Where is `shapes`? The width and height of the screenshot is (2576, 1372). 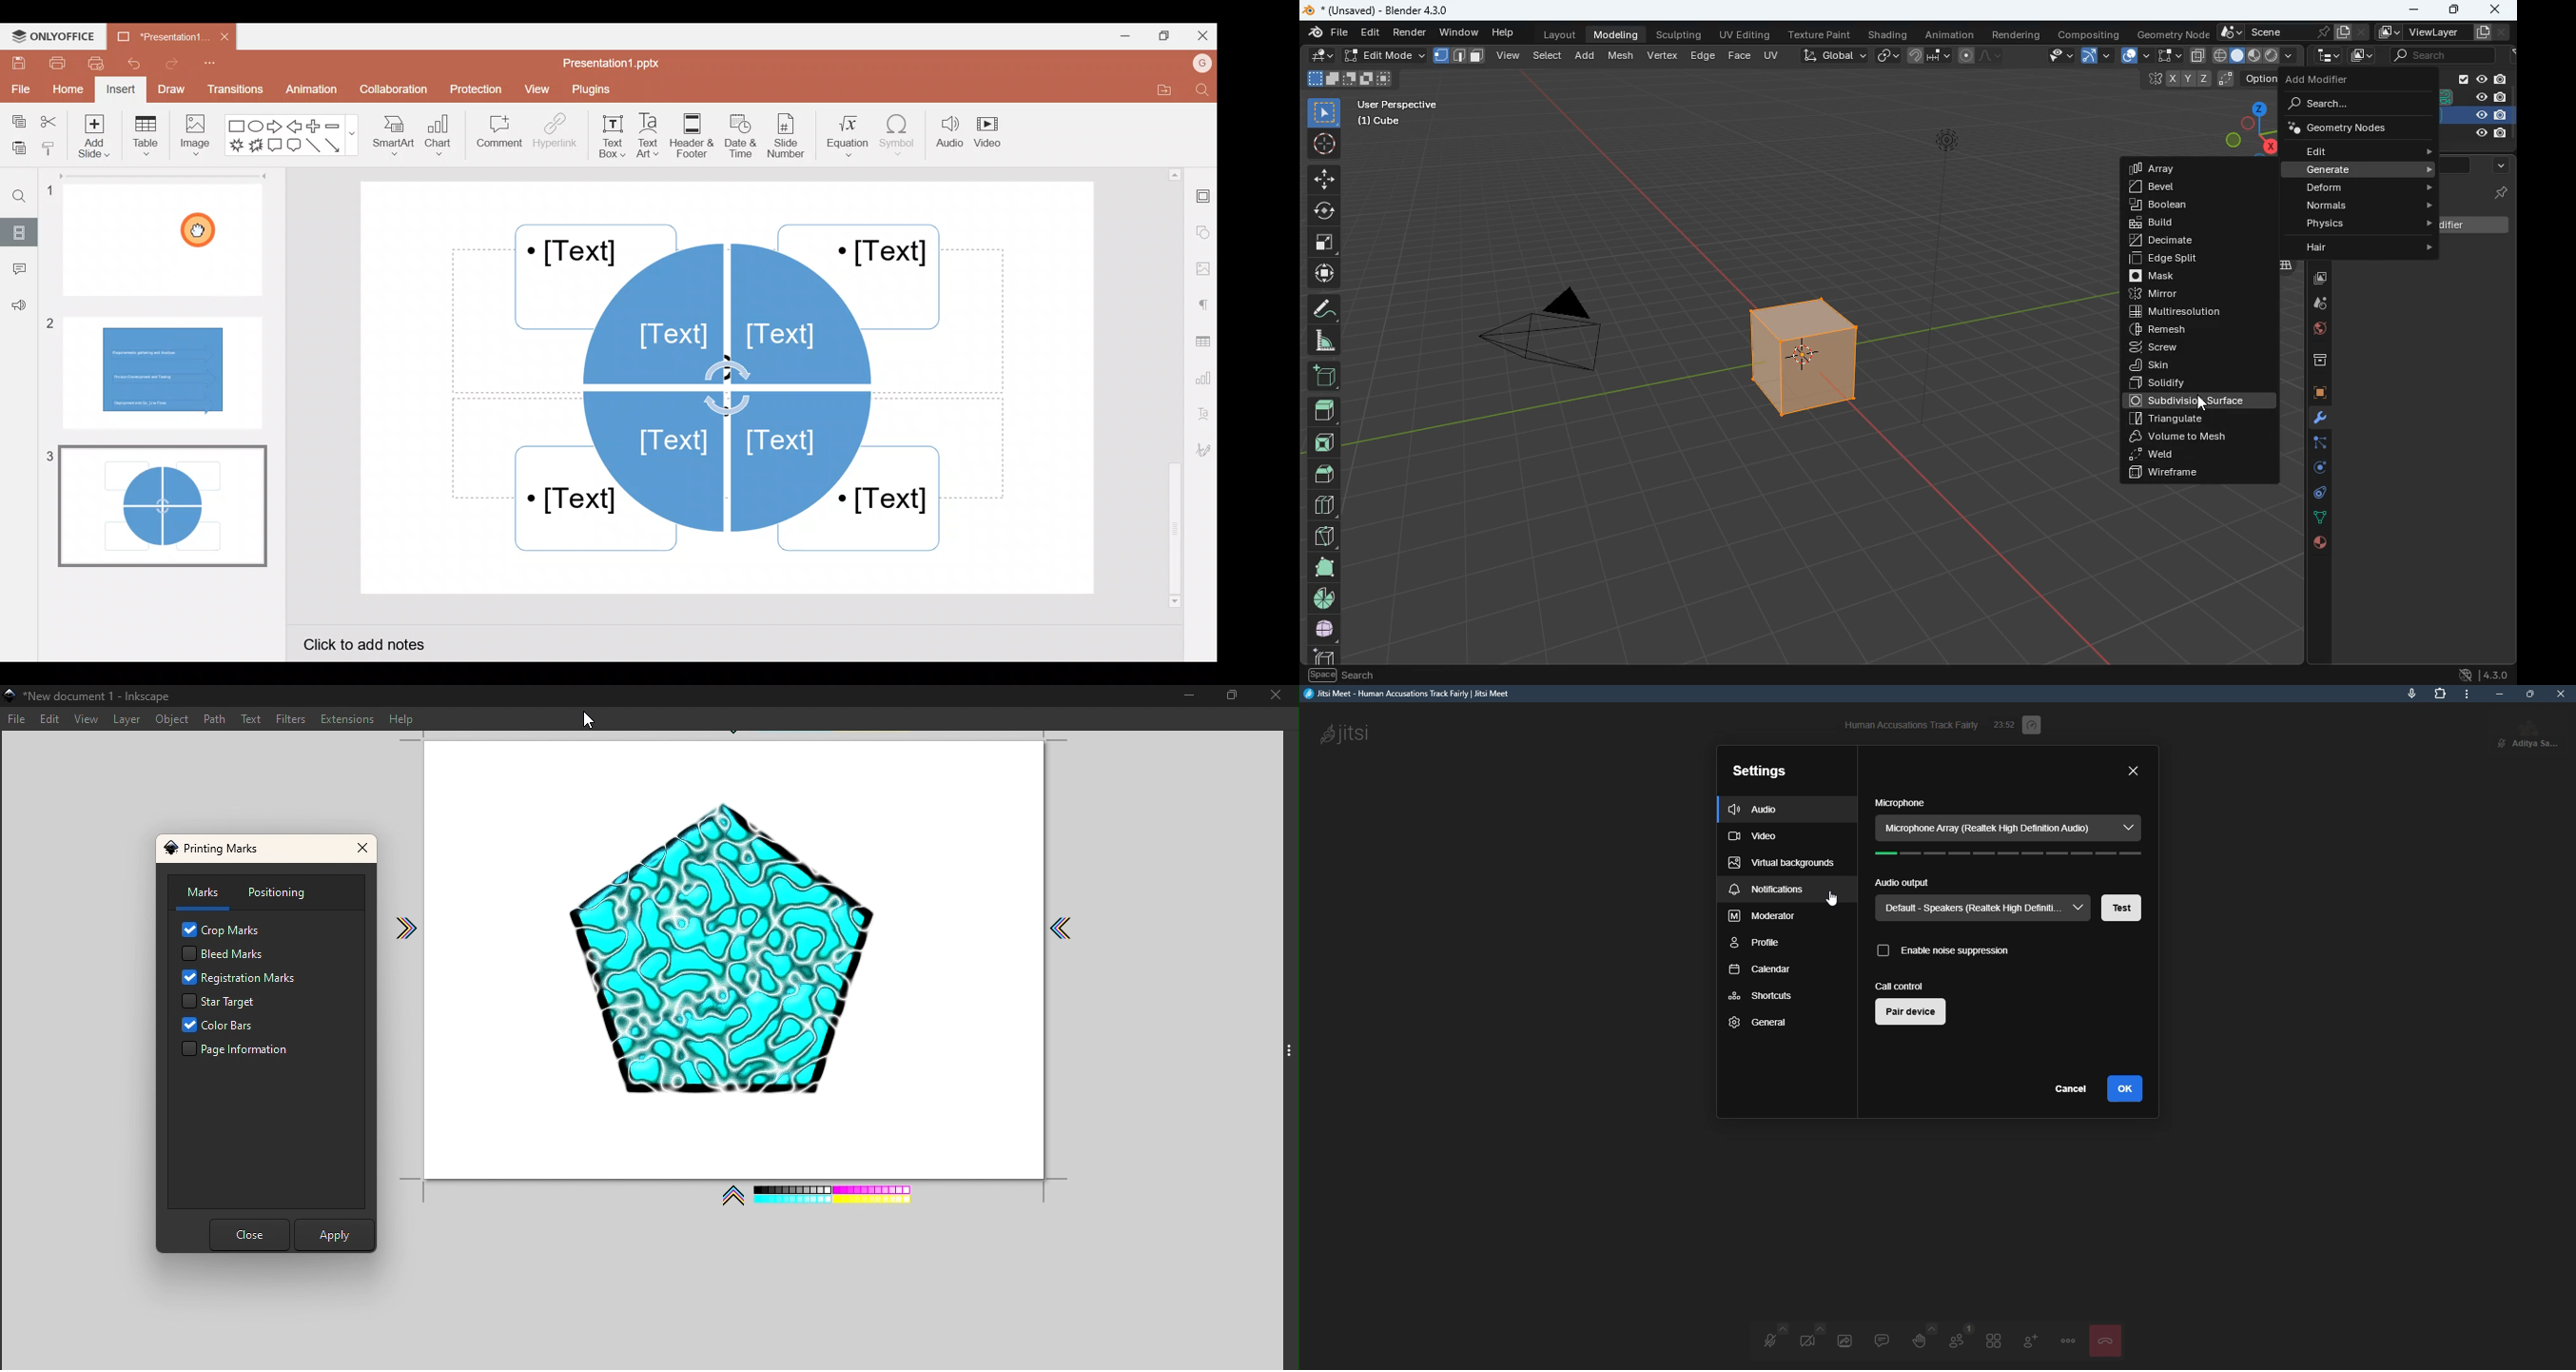 shapes is located at coordinates (1348, 78).